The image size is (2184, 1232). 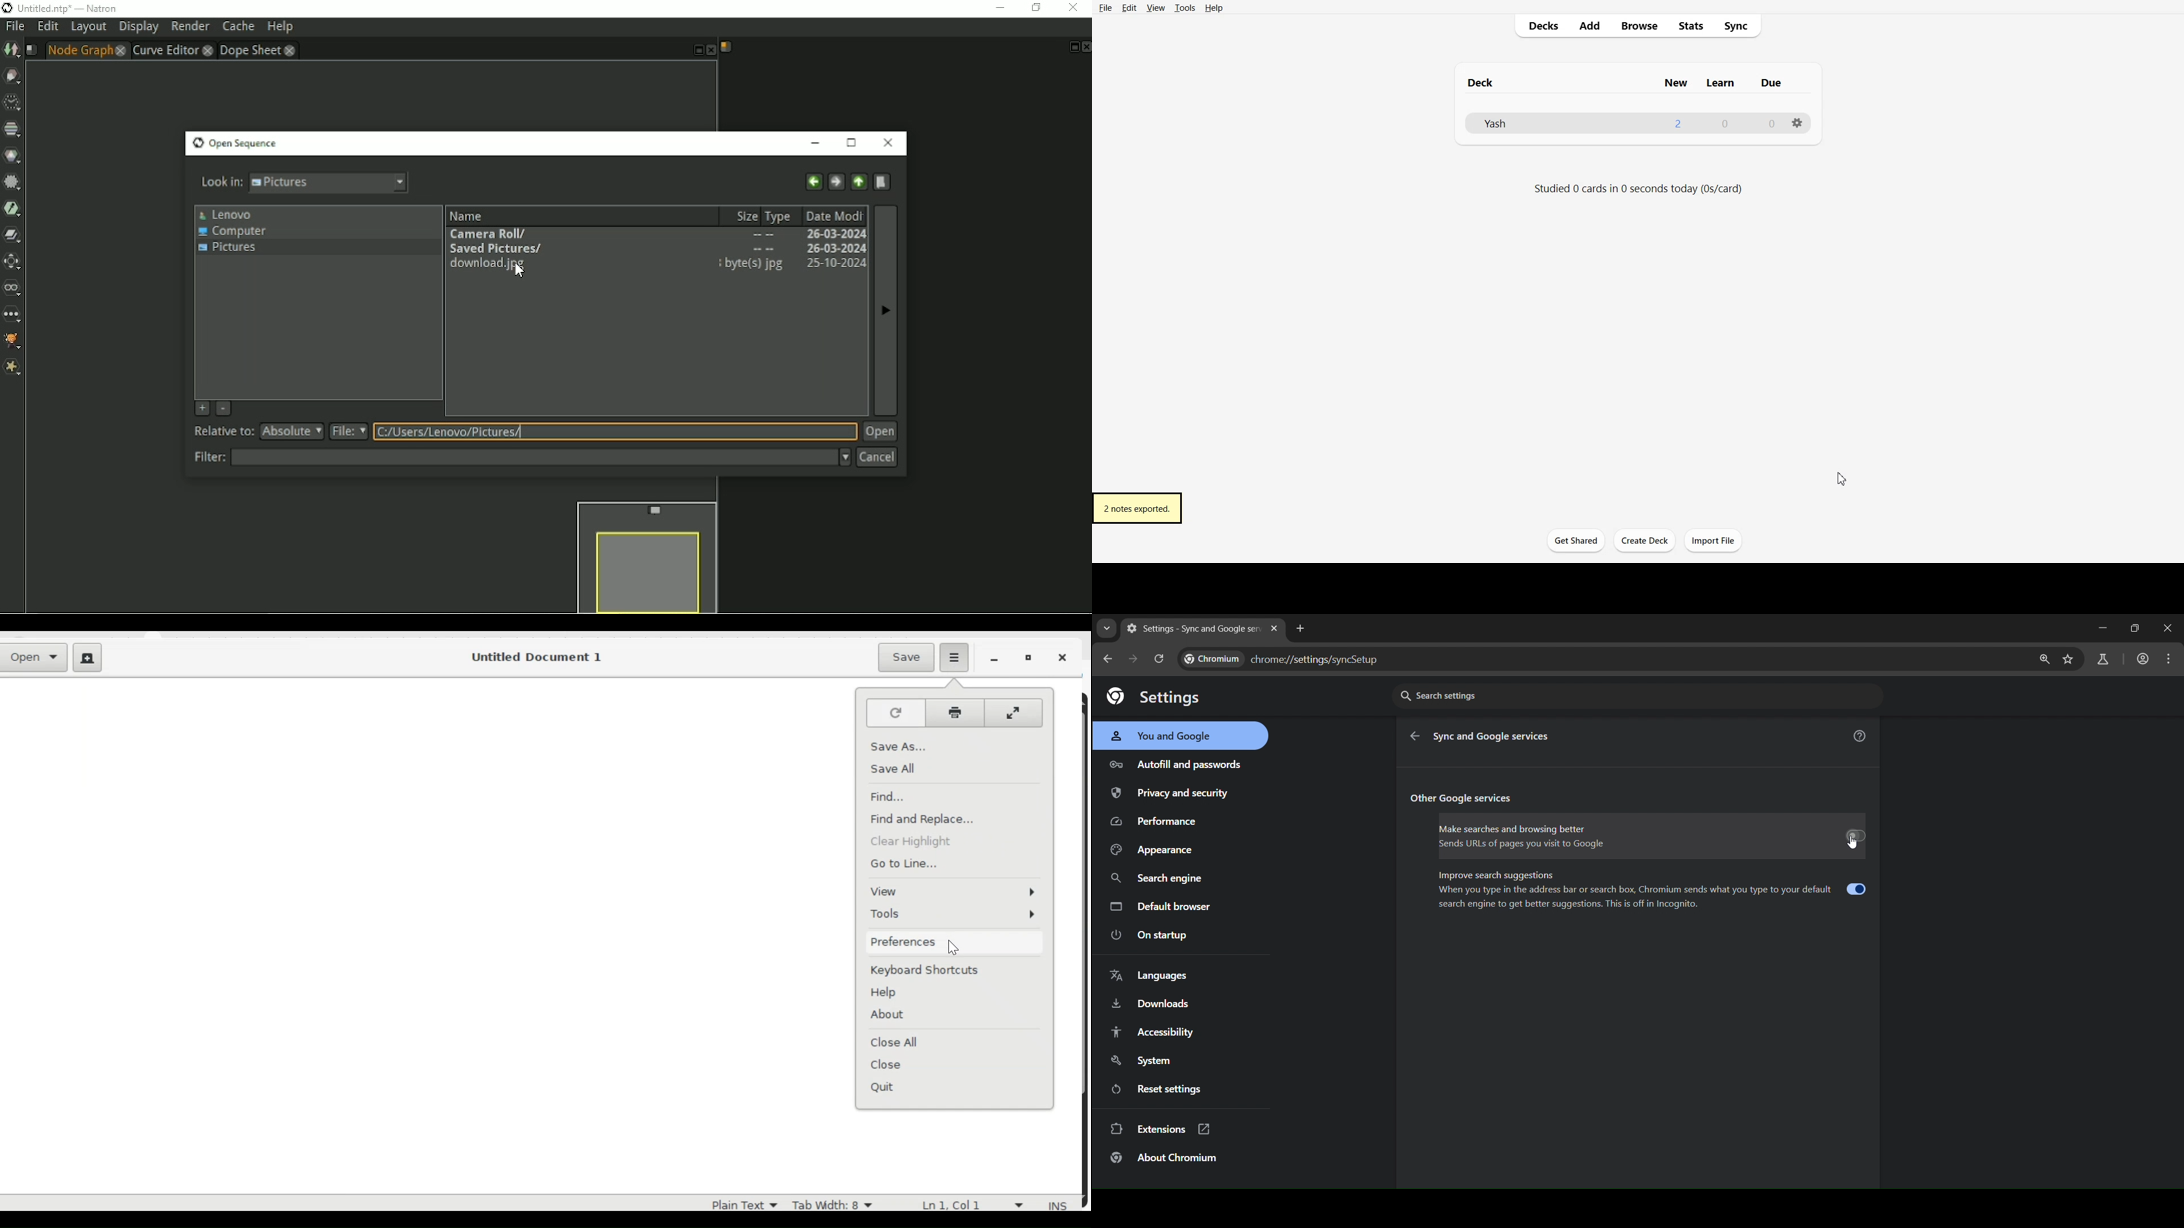 What do you see at coordinates (1843, 479) in the screenshot?
I see `Cursor` at bounding box center [1843, 479].